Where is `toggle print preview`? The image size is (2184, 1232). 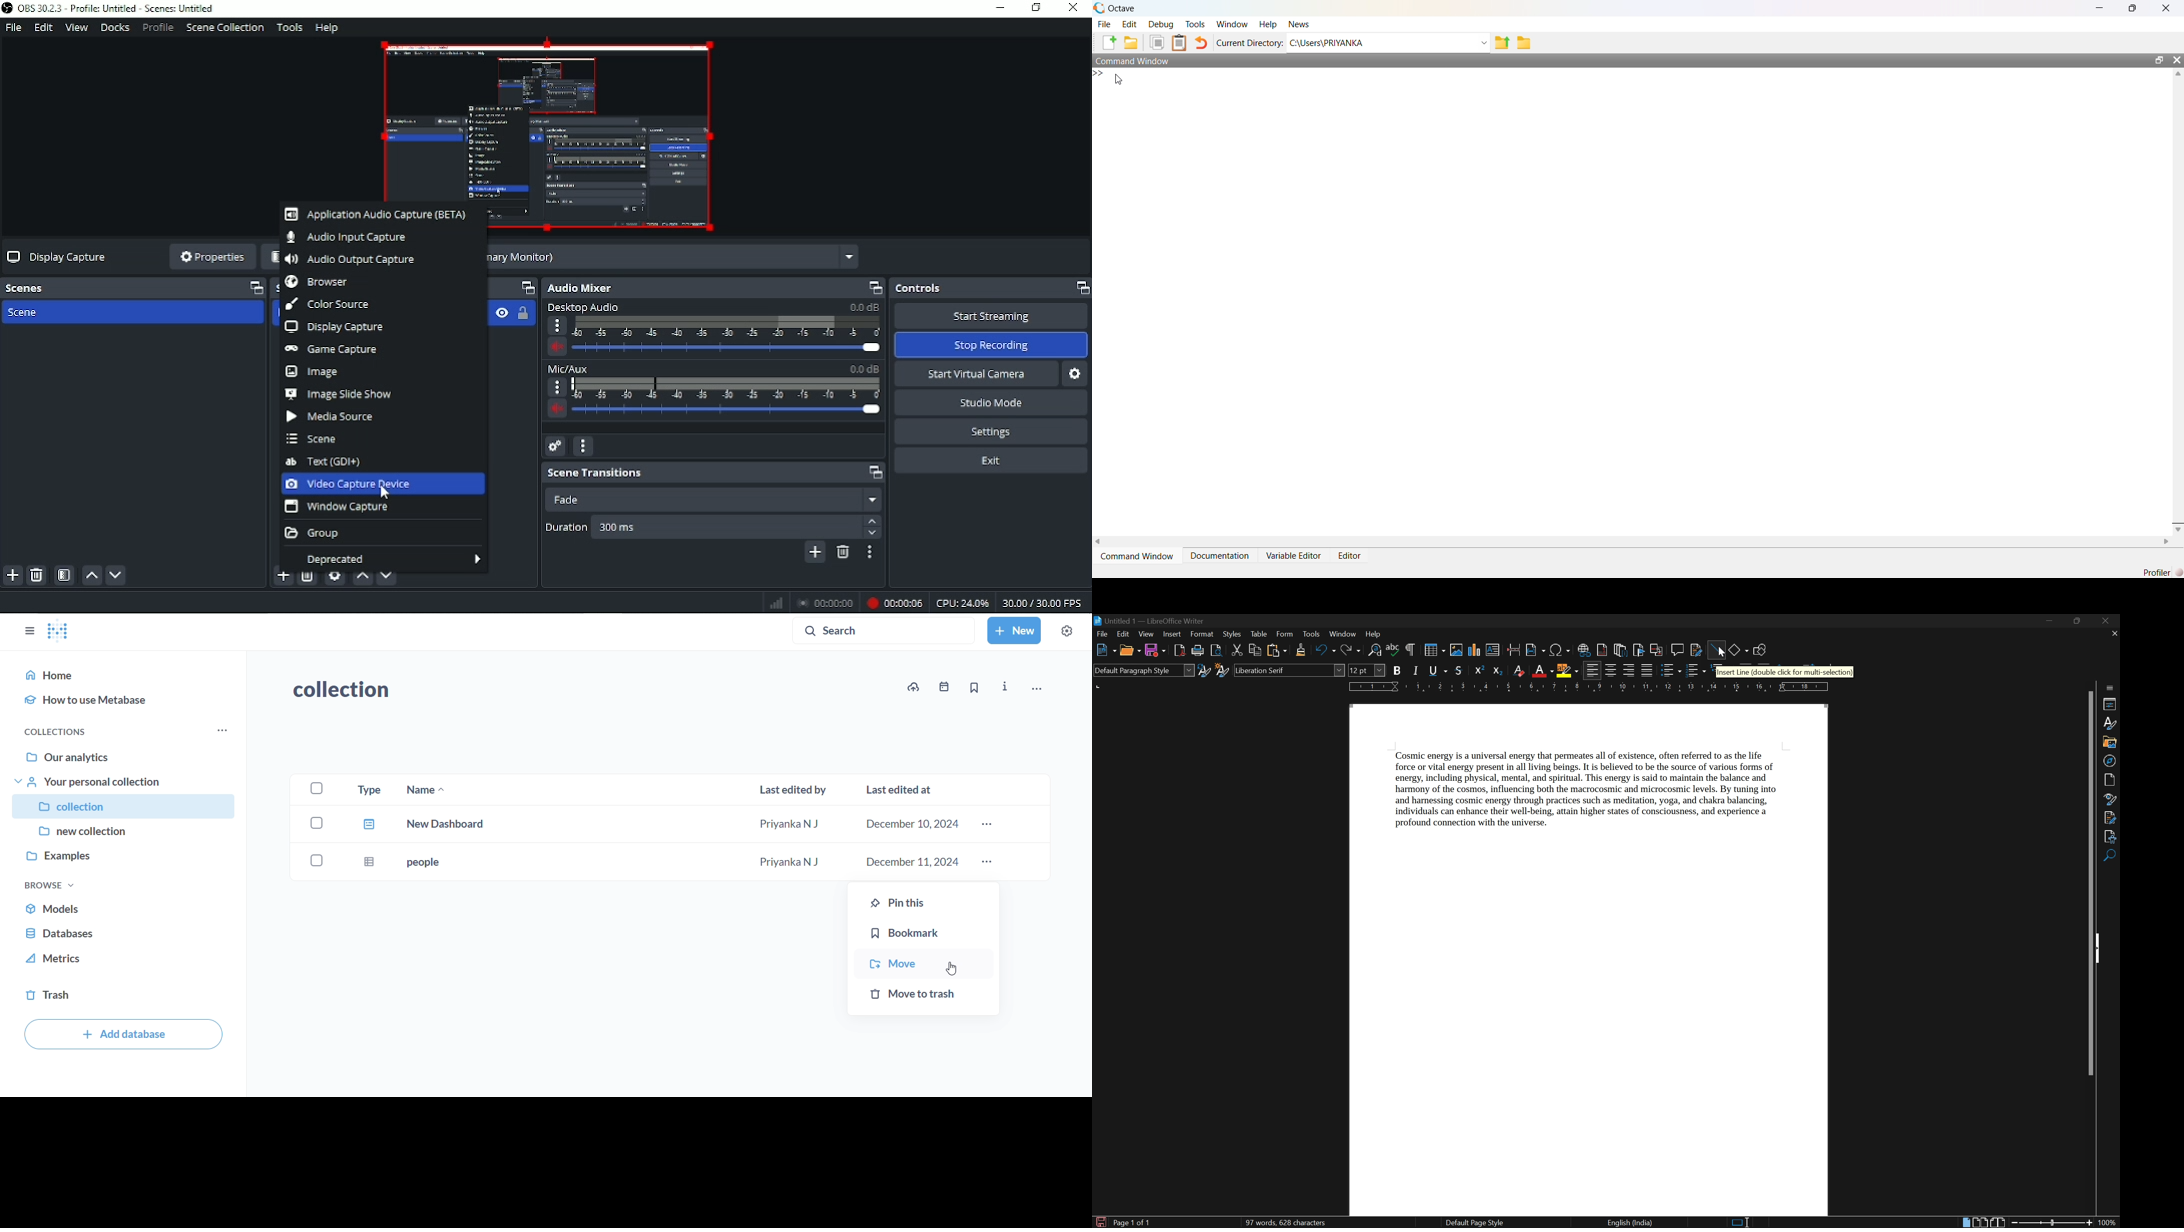
toggle print preview is located at coordinates (1215, 650).